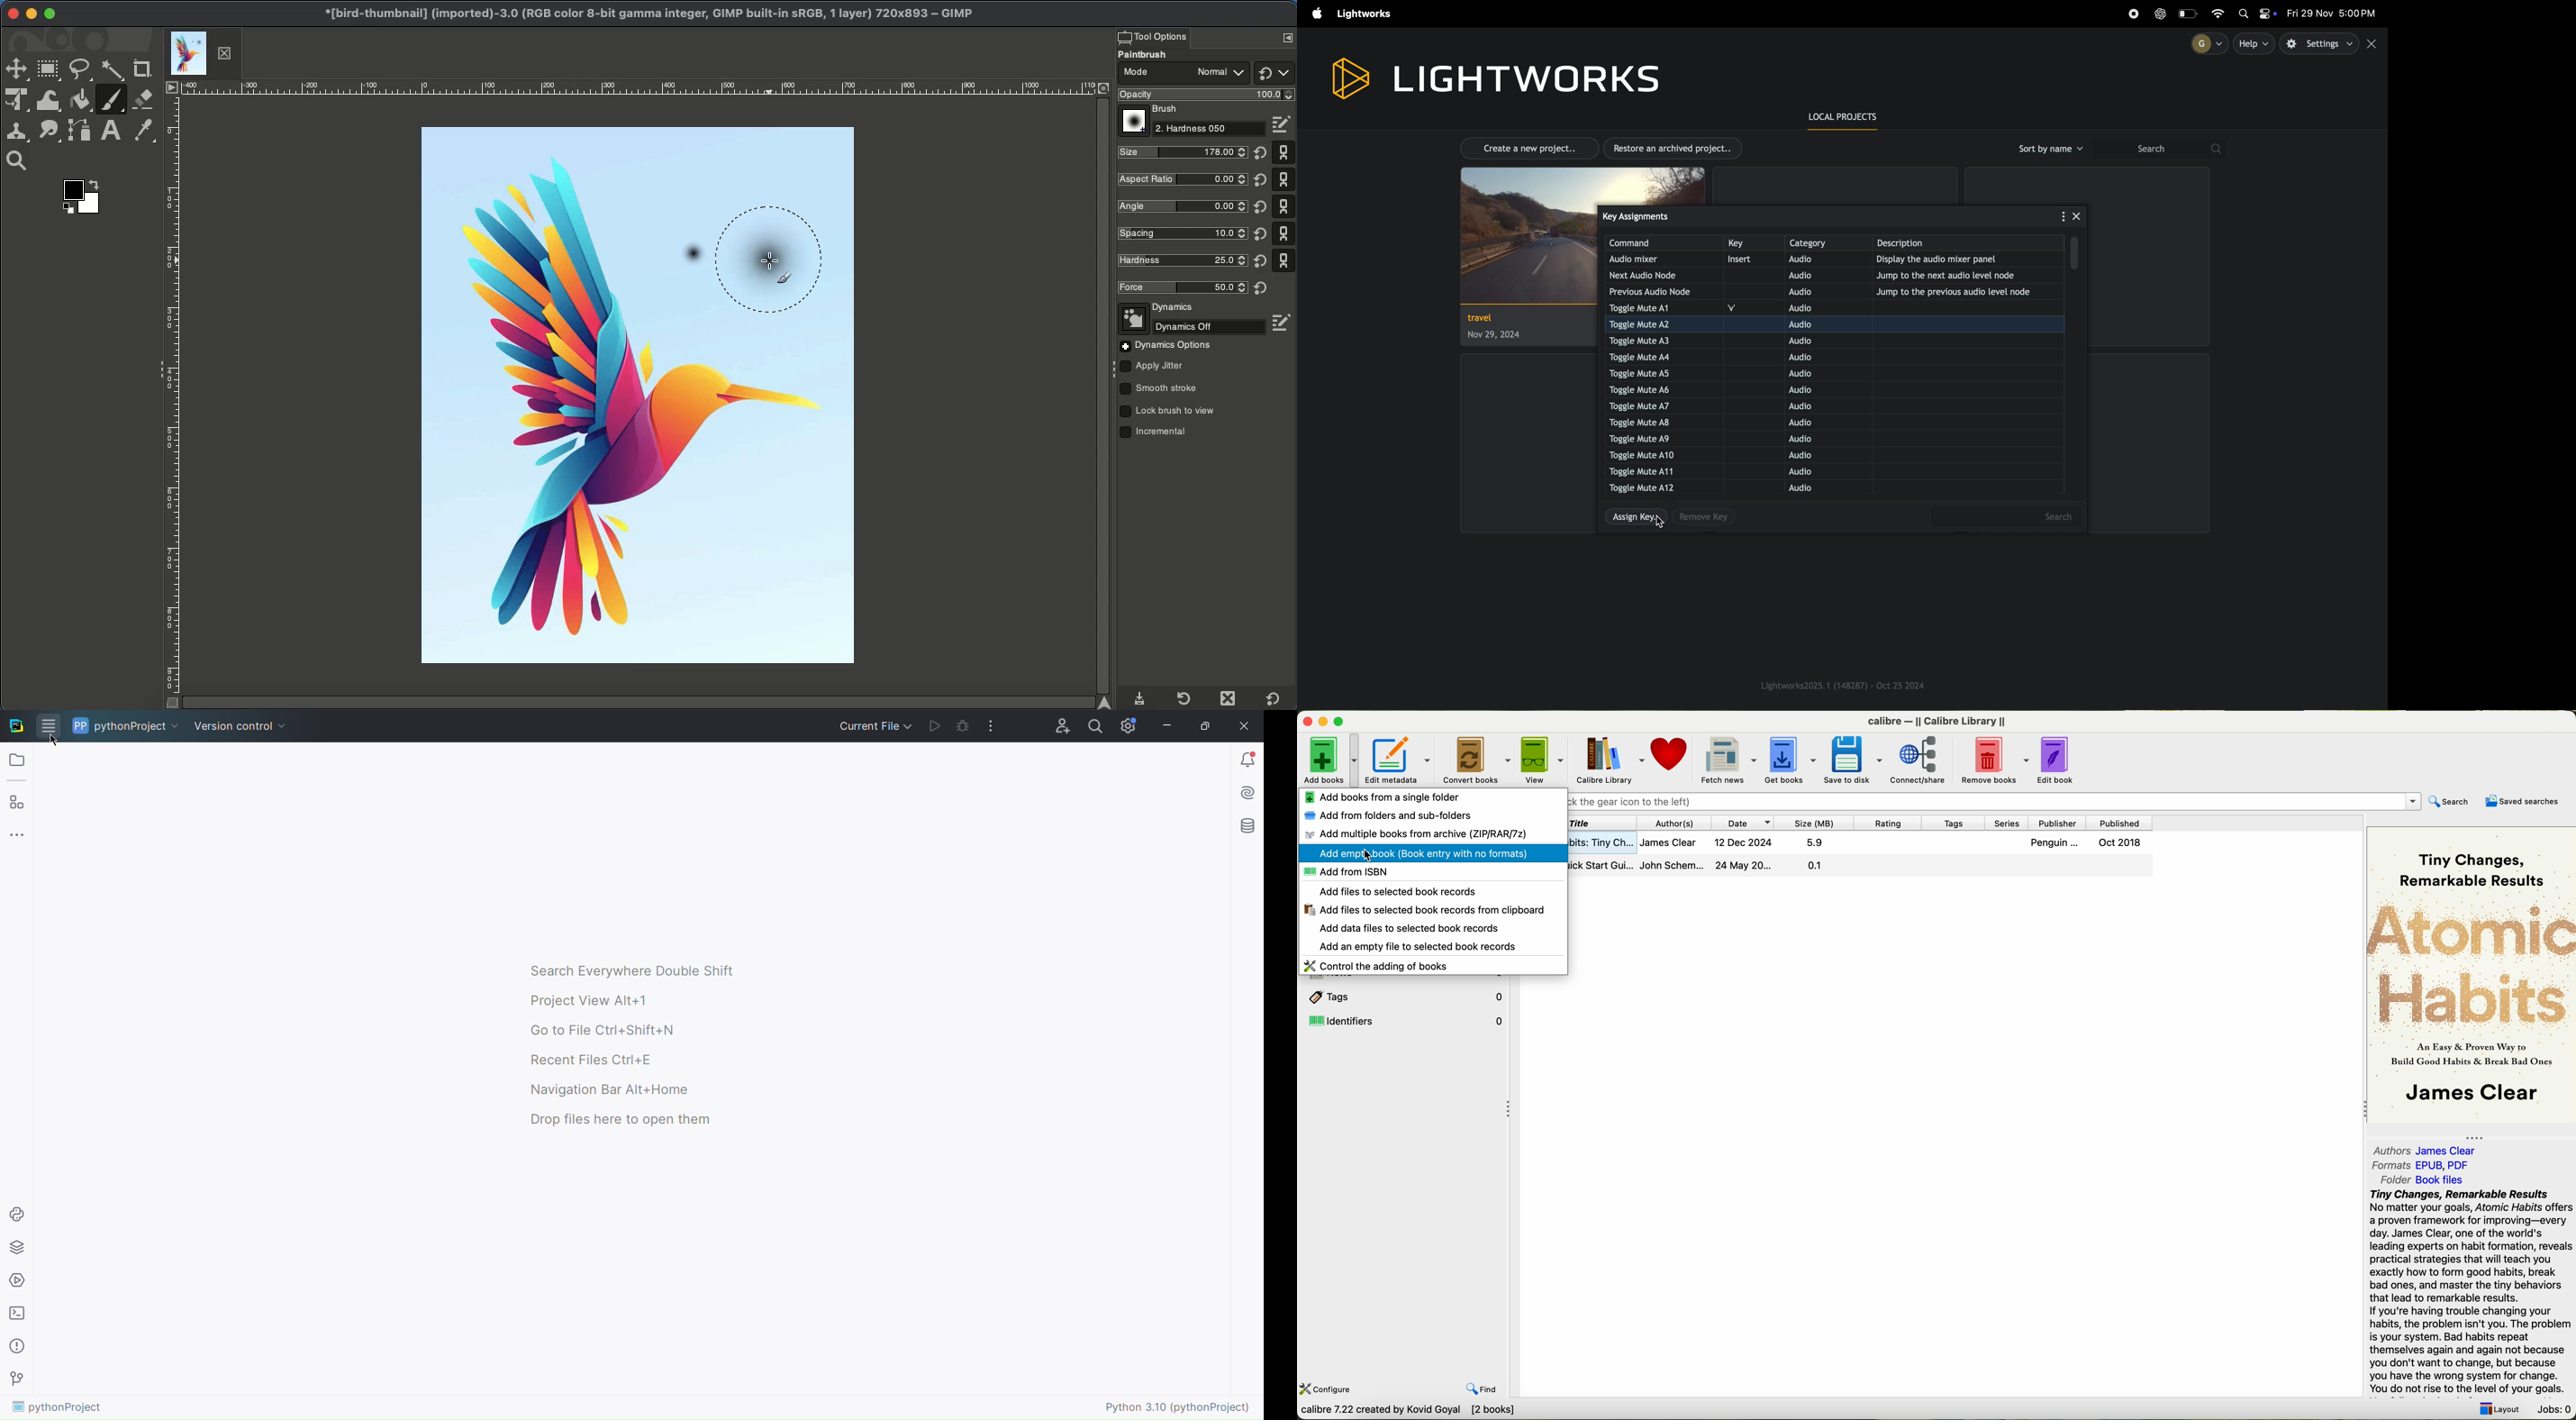 This screenshot has width=2576, height=1428. Describe the element at coordinates (141, 131) in the screenshot. I see `Color picker` at that location.